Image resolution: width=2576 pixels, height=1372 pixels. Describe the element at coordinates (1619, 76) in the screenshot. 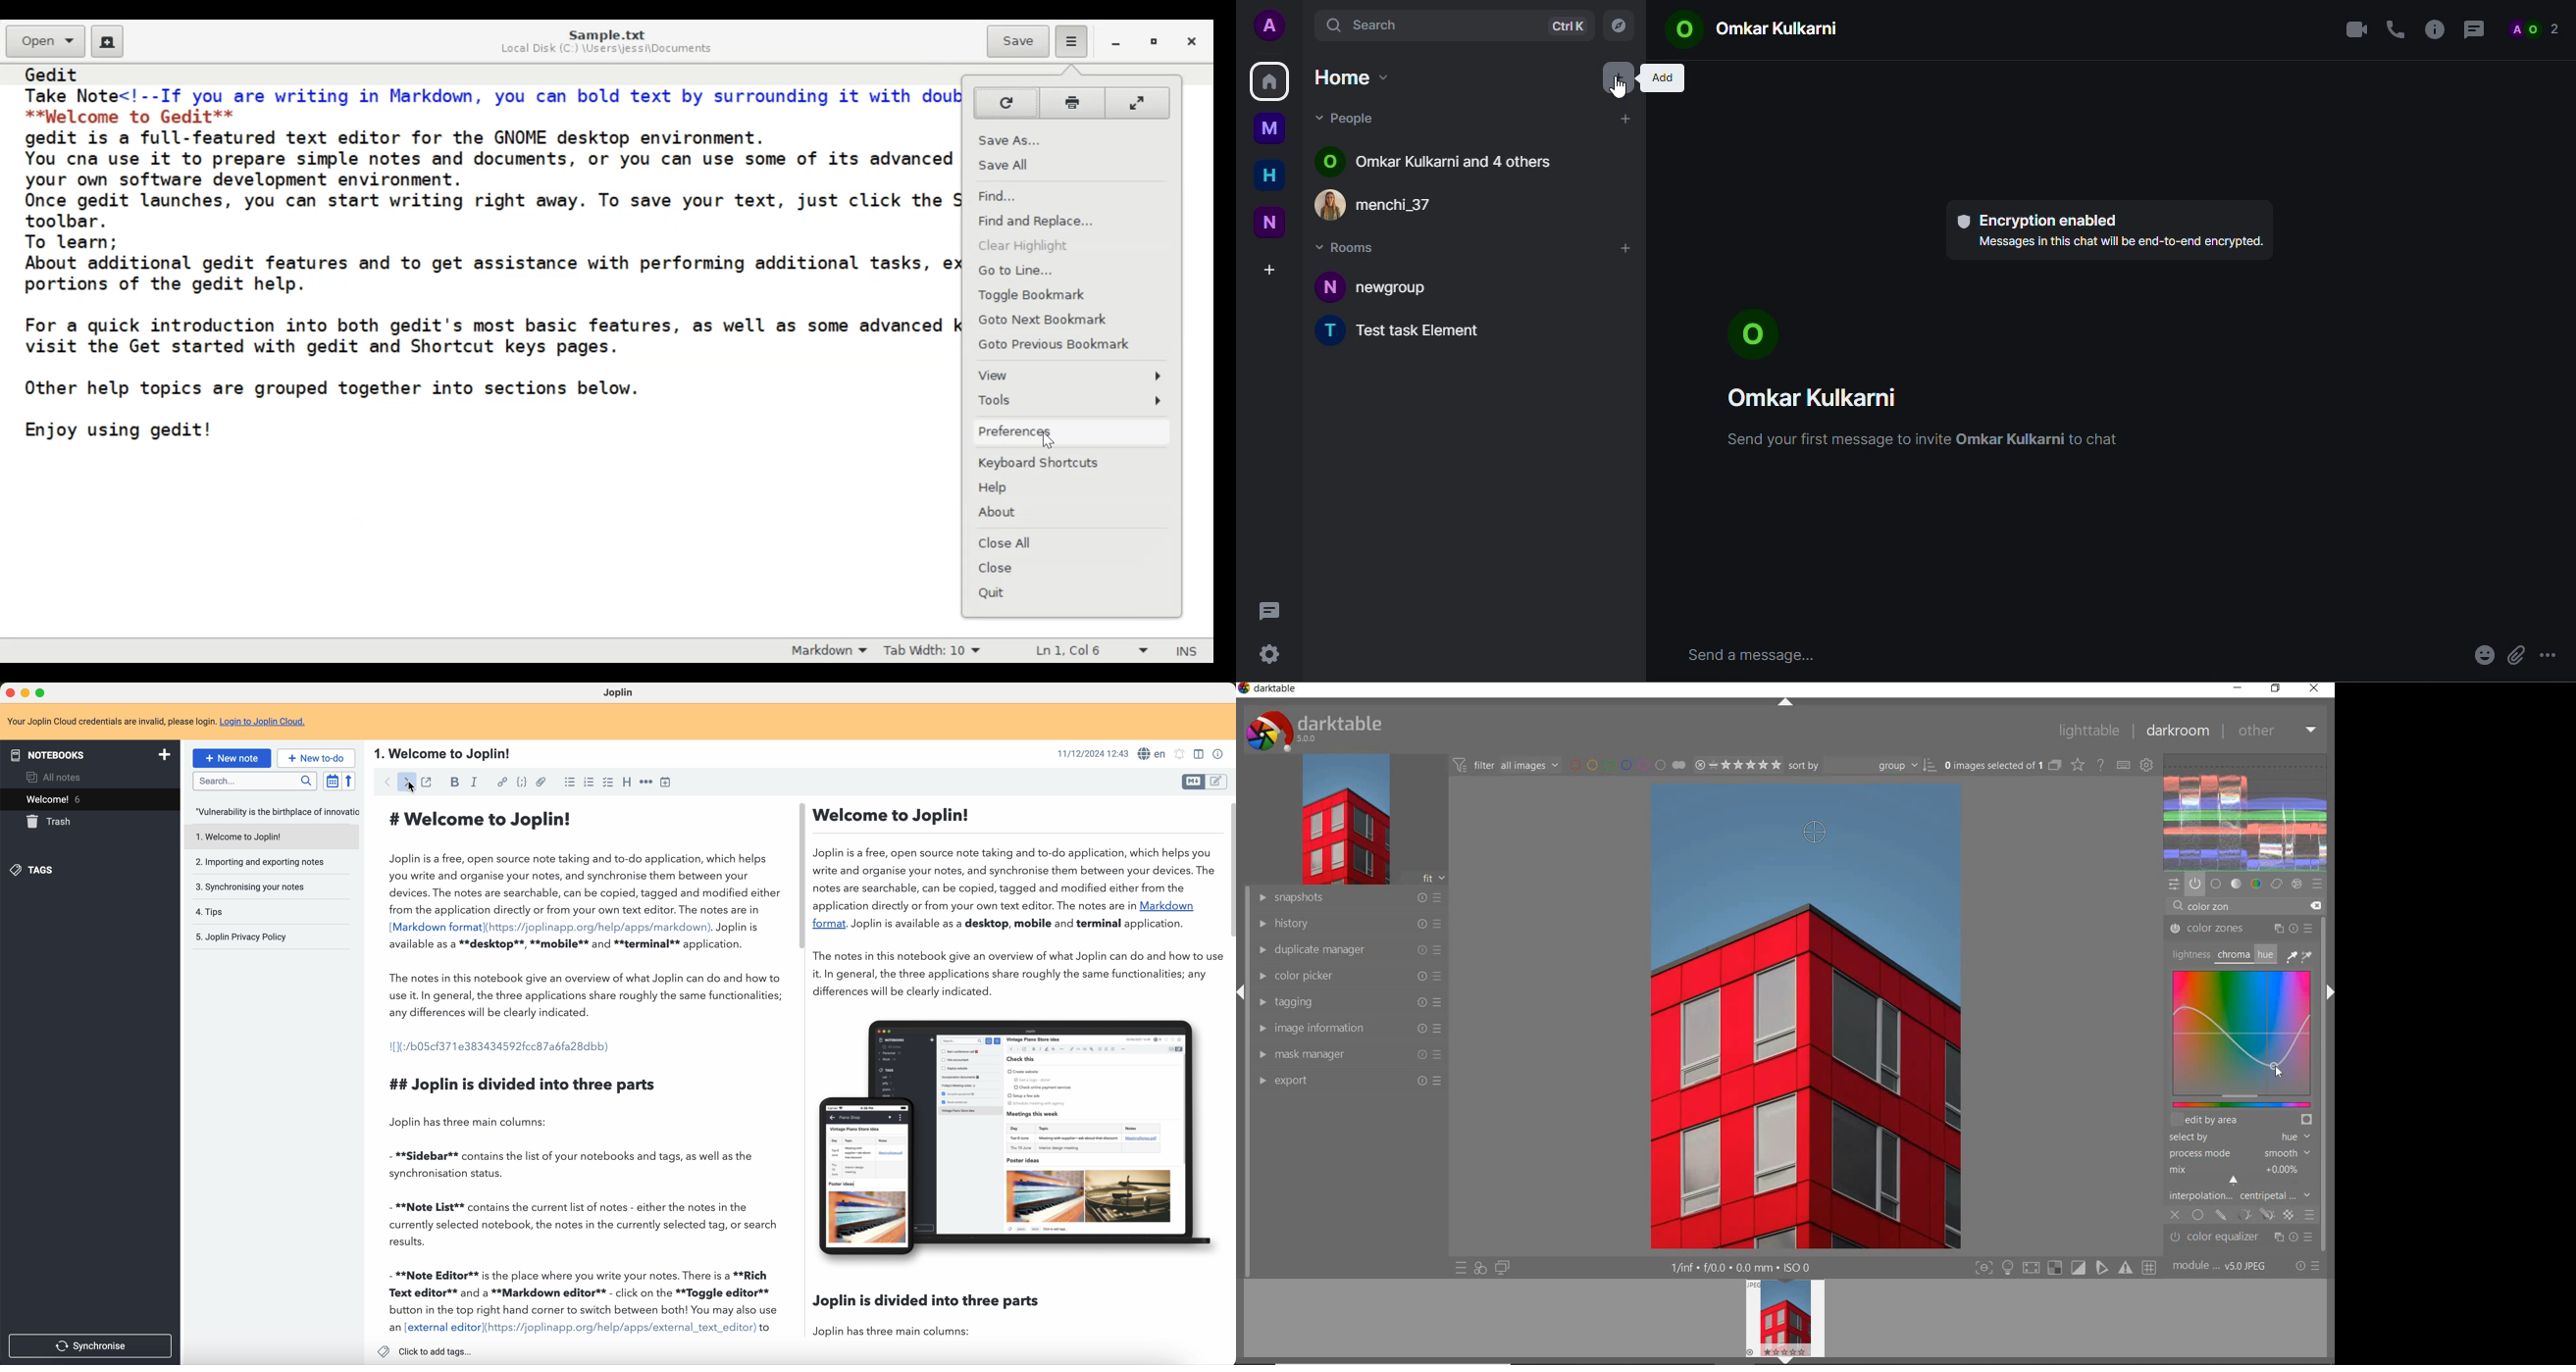

I see `add` at that location.